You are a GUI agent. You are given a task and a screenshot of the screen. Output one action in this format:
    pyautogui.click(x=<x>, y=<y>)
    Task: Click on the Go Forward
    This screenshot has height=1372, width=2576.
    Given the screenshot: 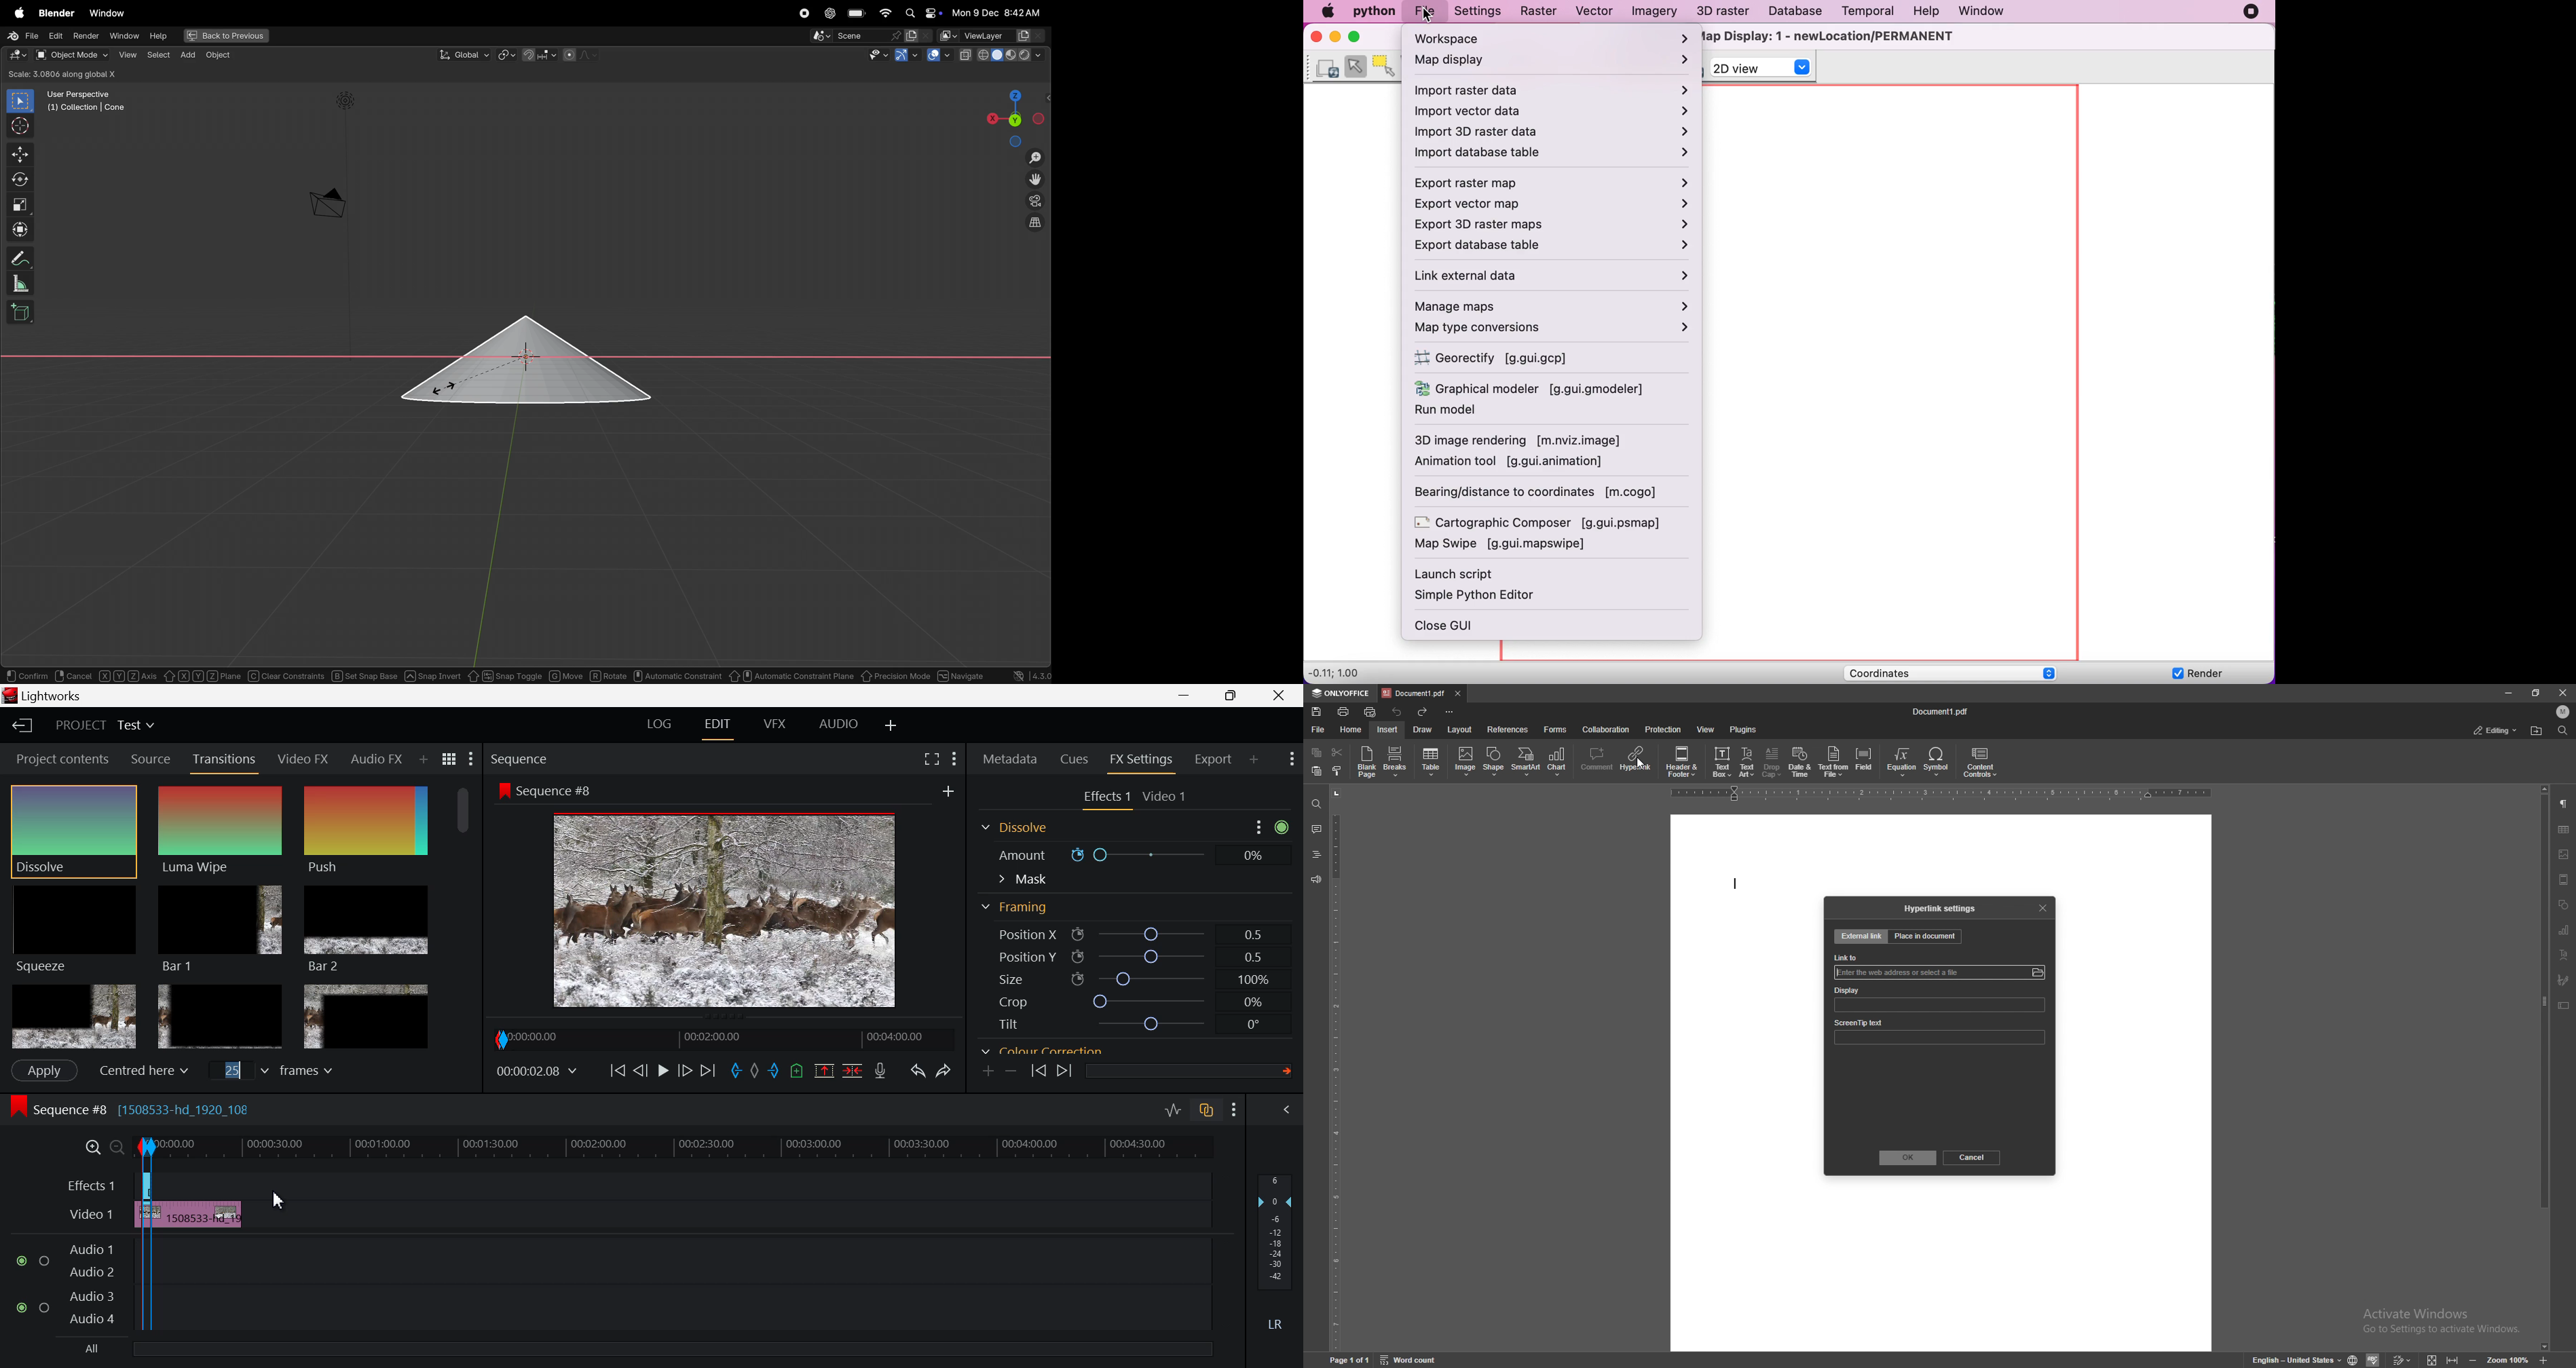 What is the action you would take?
    pyautogui.click(x=686, y=1072)
    